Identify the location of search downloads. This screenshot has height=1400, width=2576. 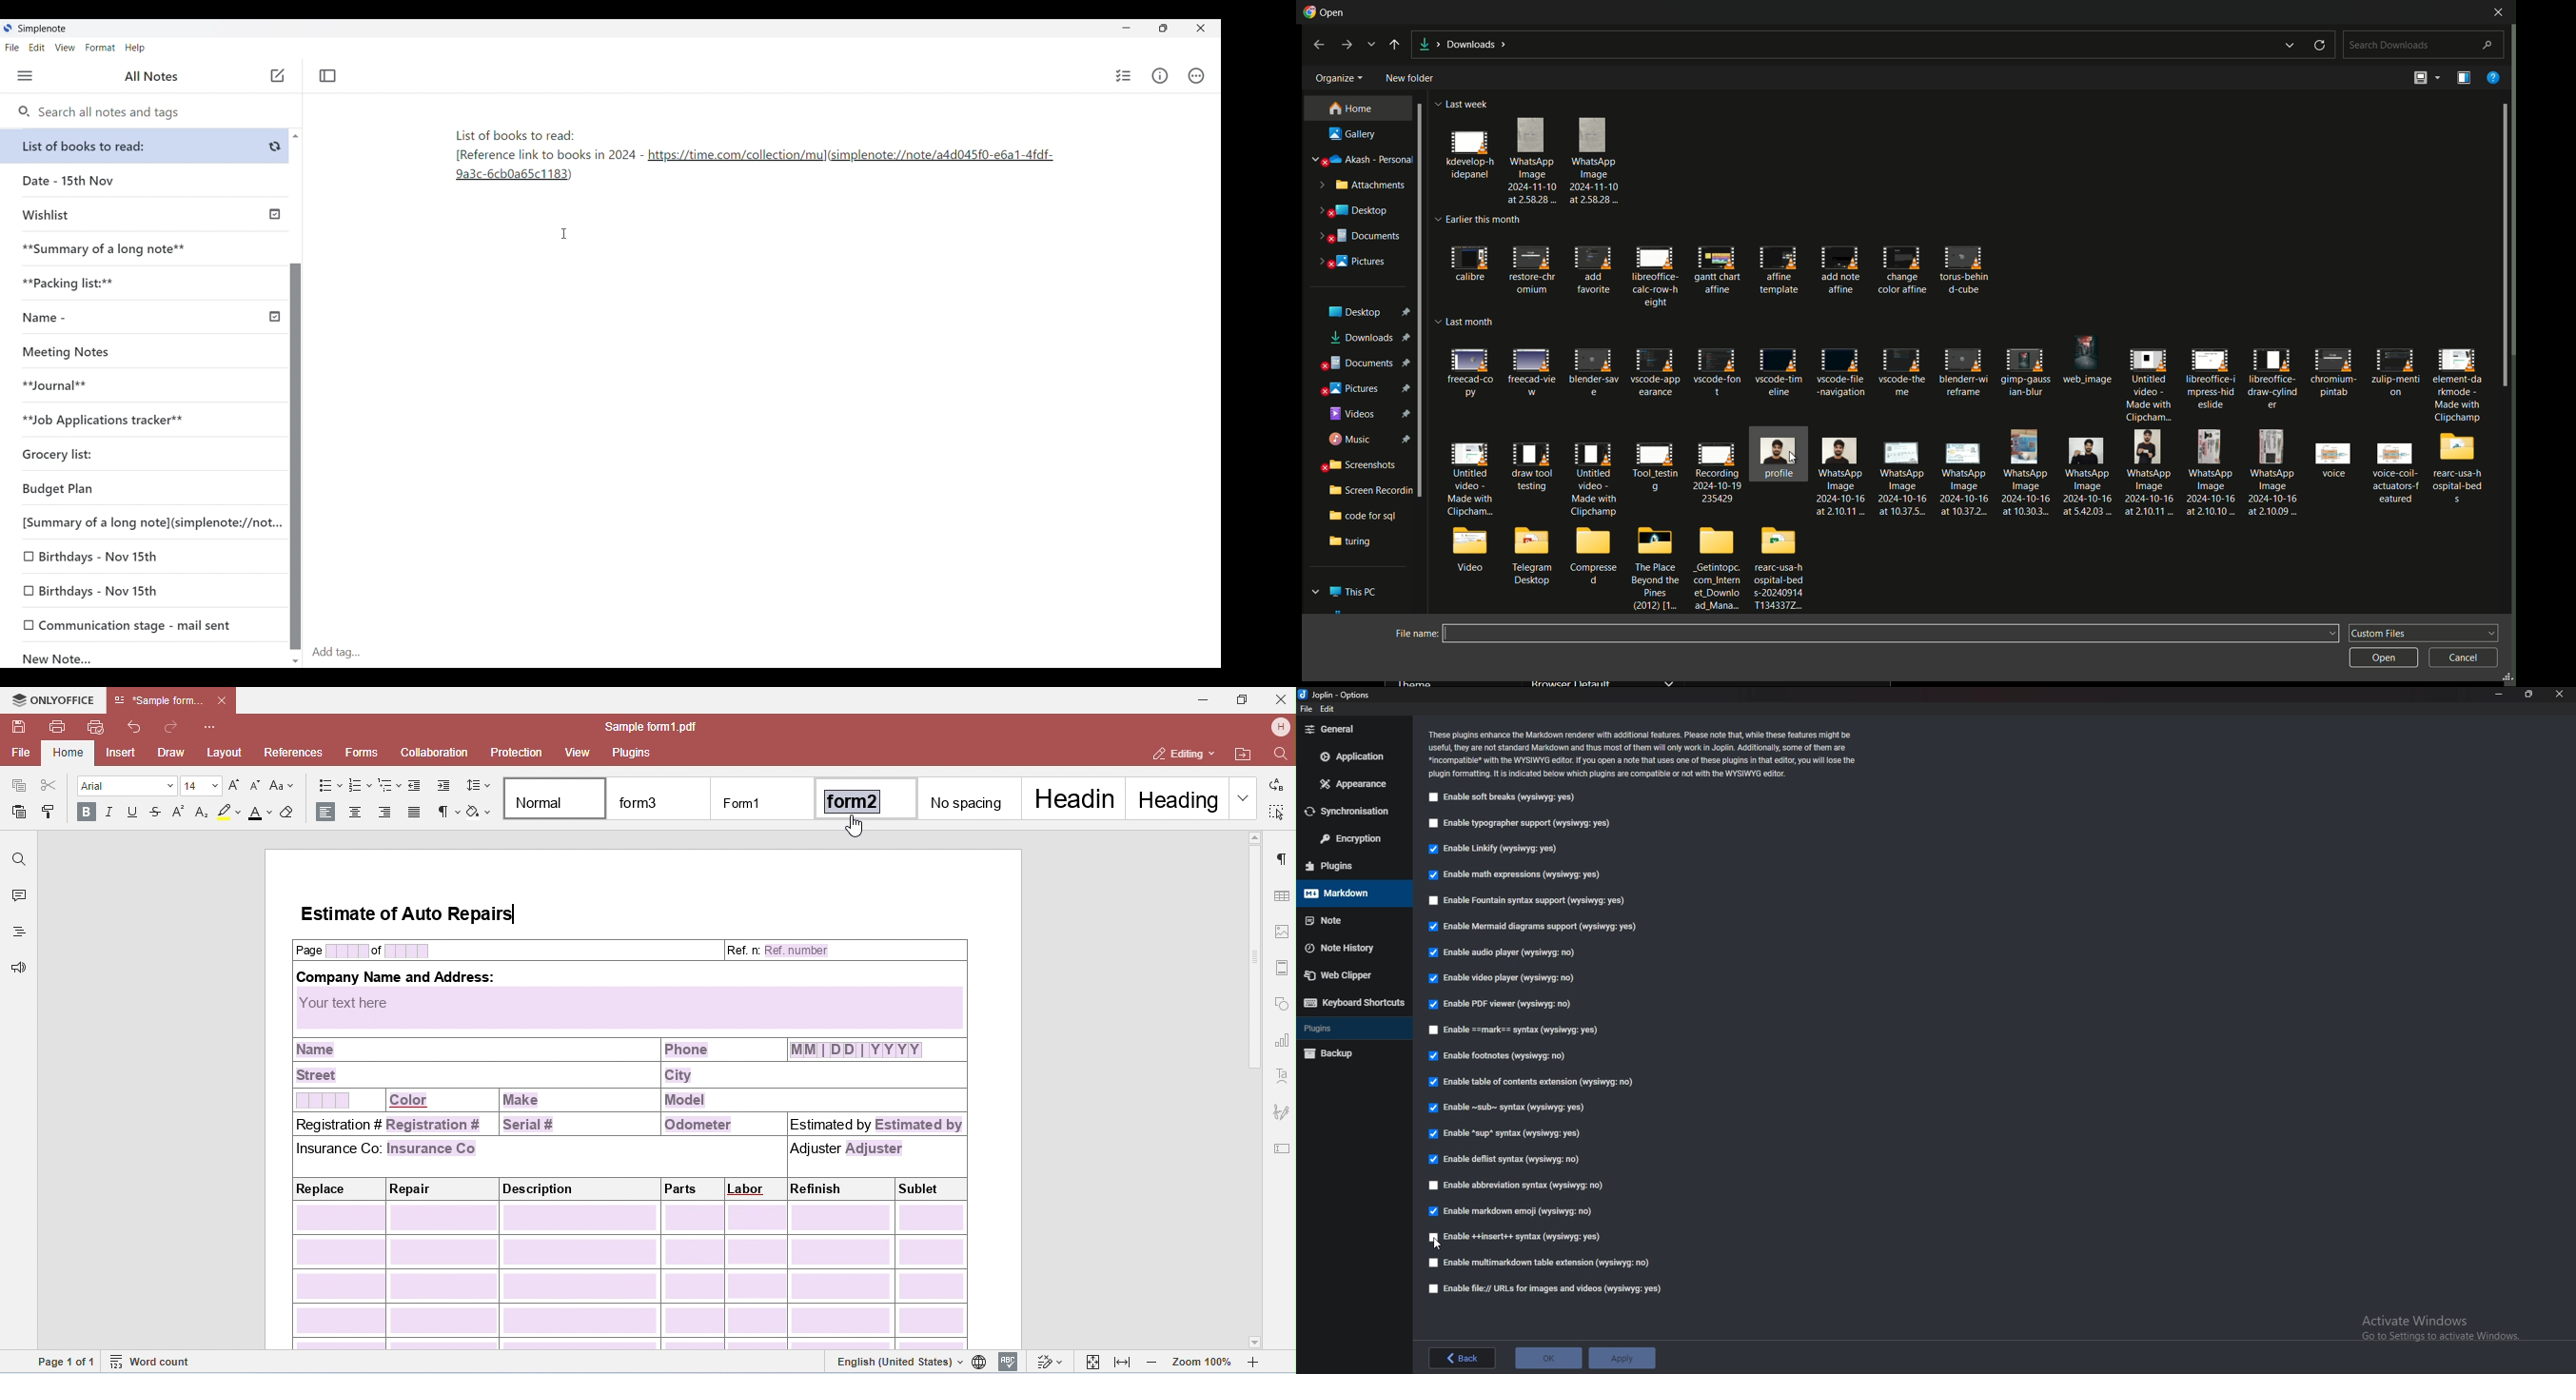
(2423, 45).